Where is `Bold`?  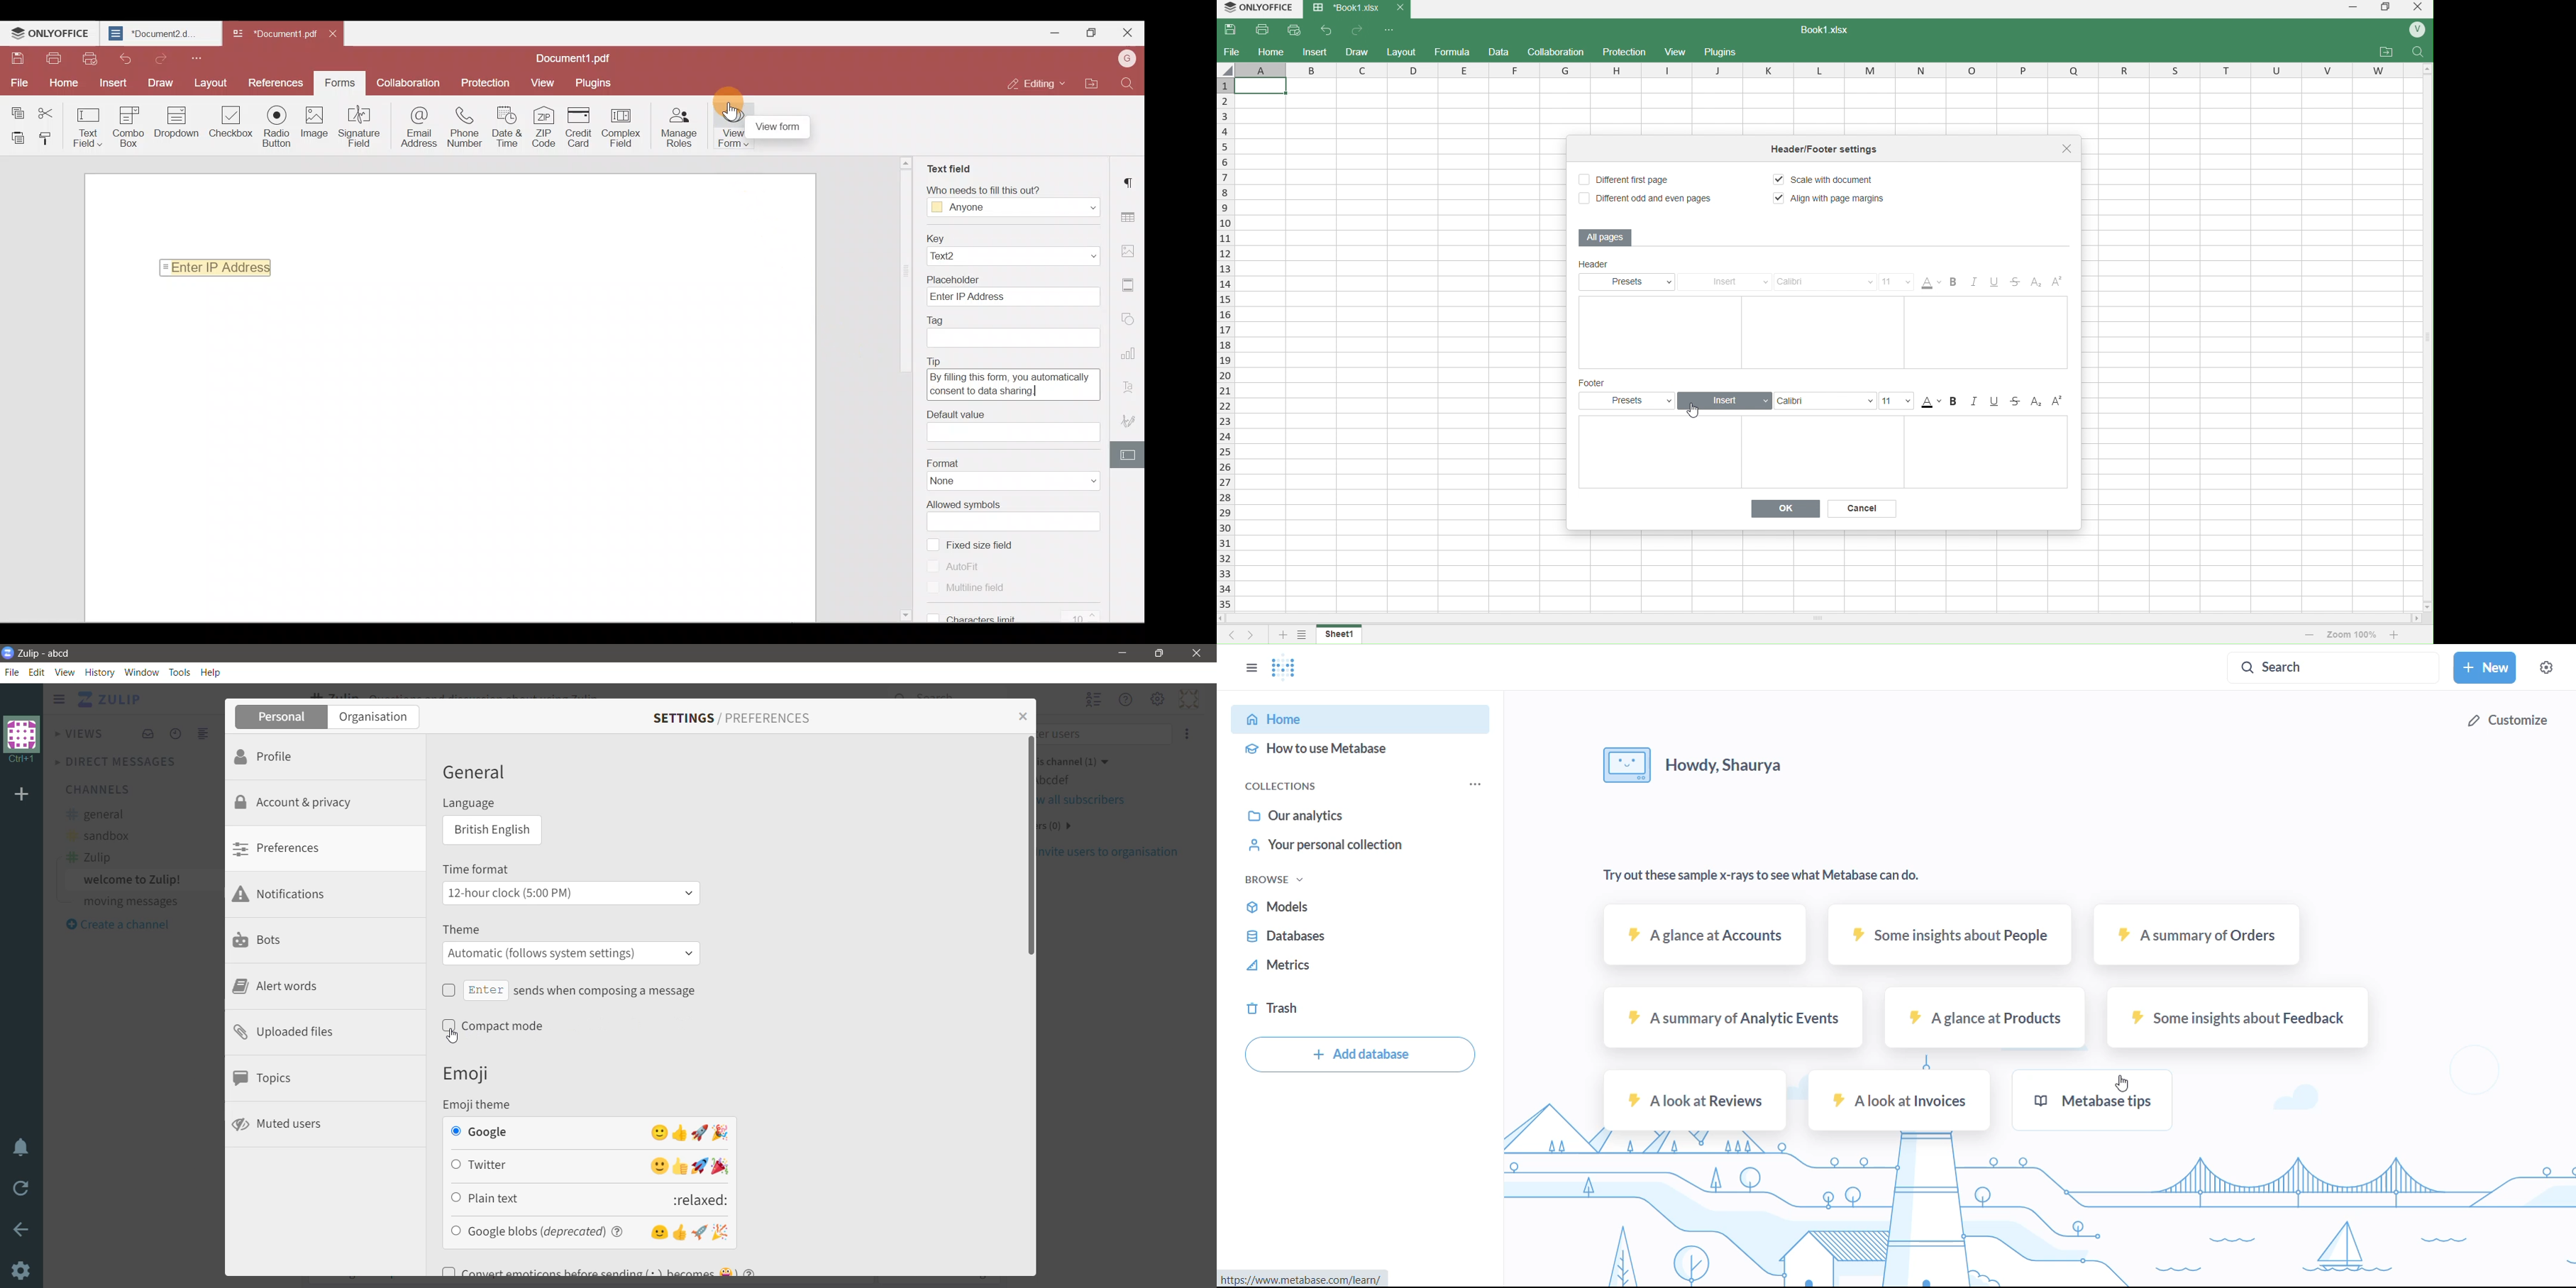 Bold is located at coordinates (1956, 283).